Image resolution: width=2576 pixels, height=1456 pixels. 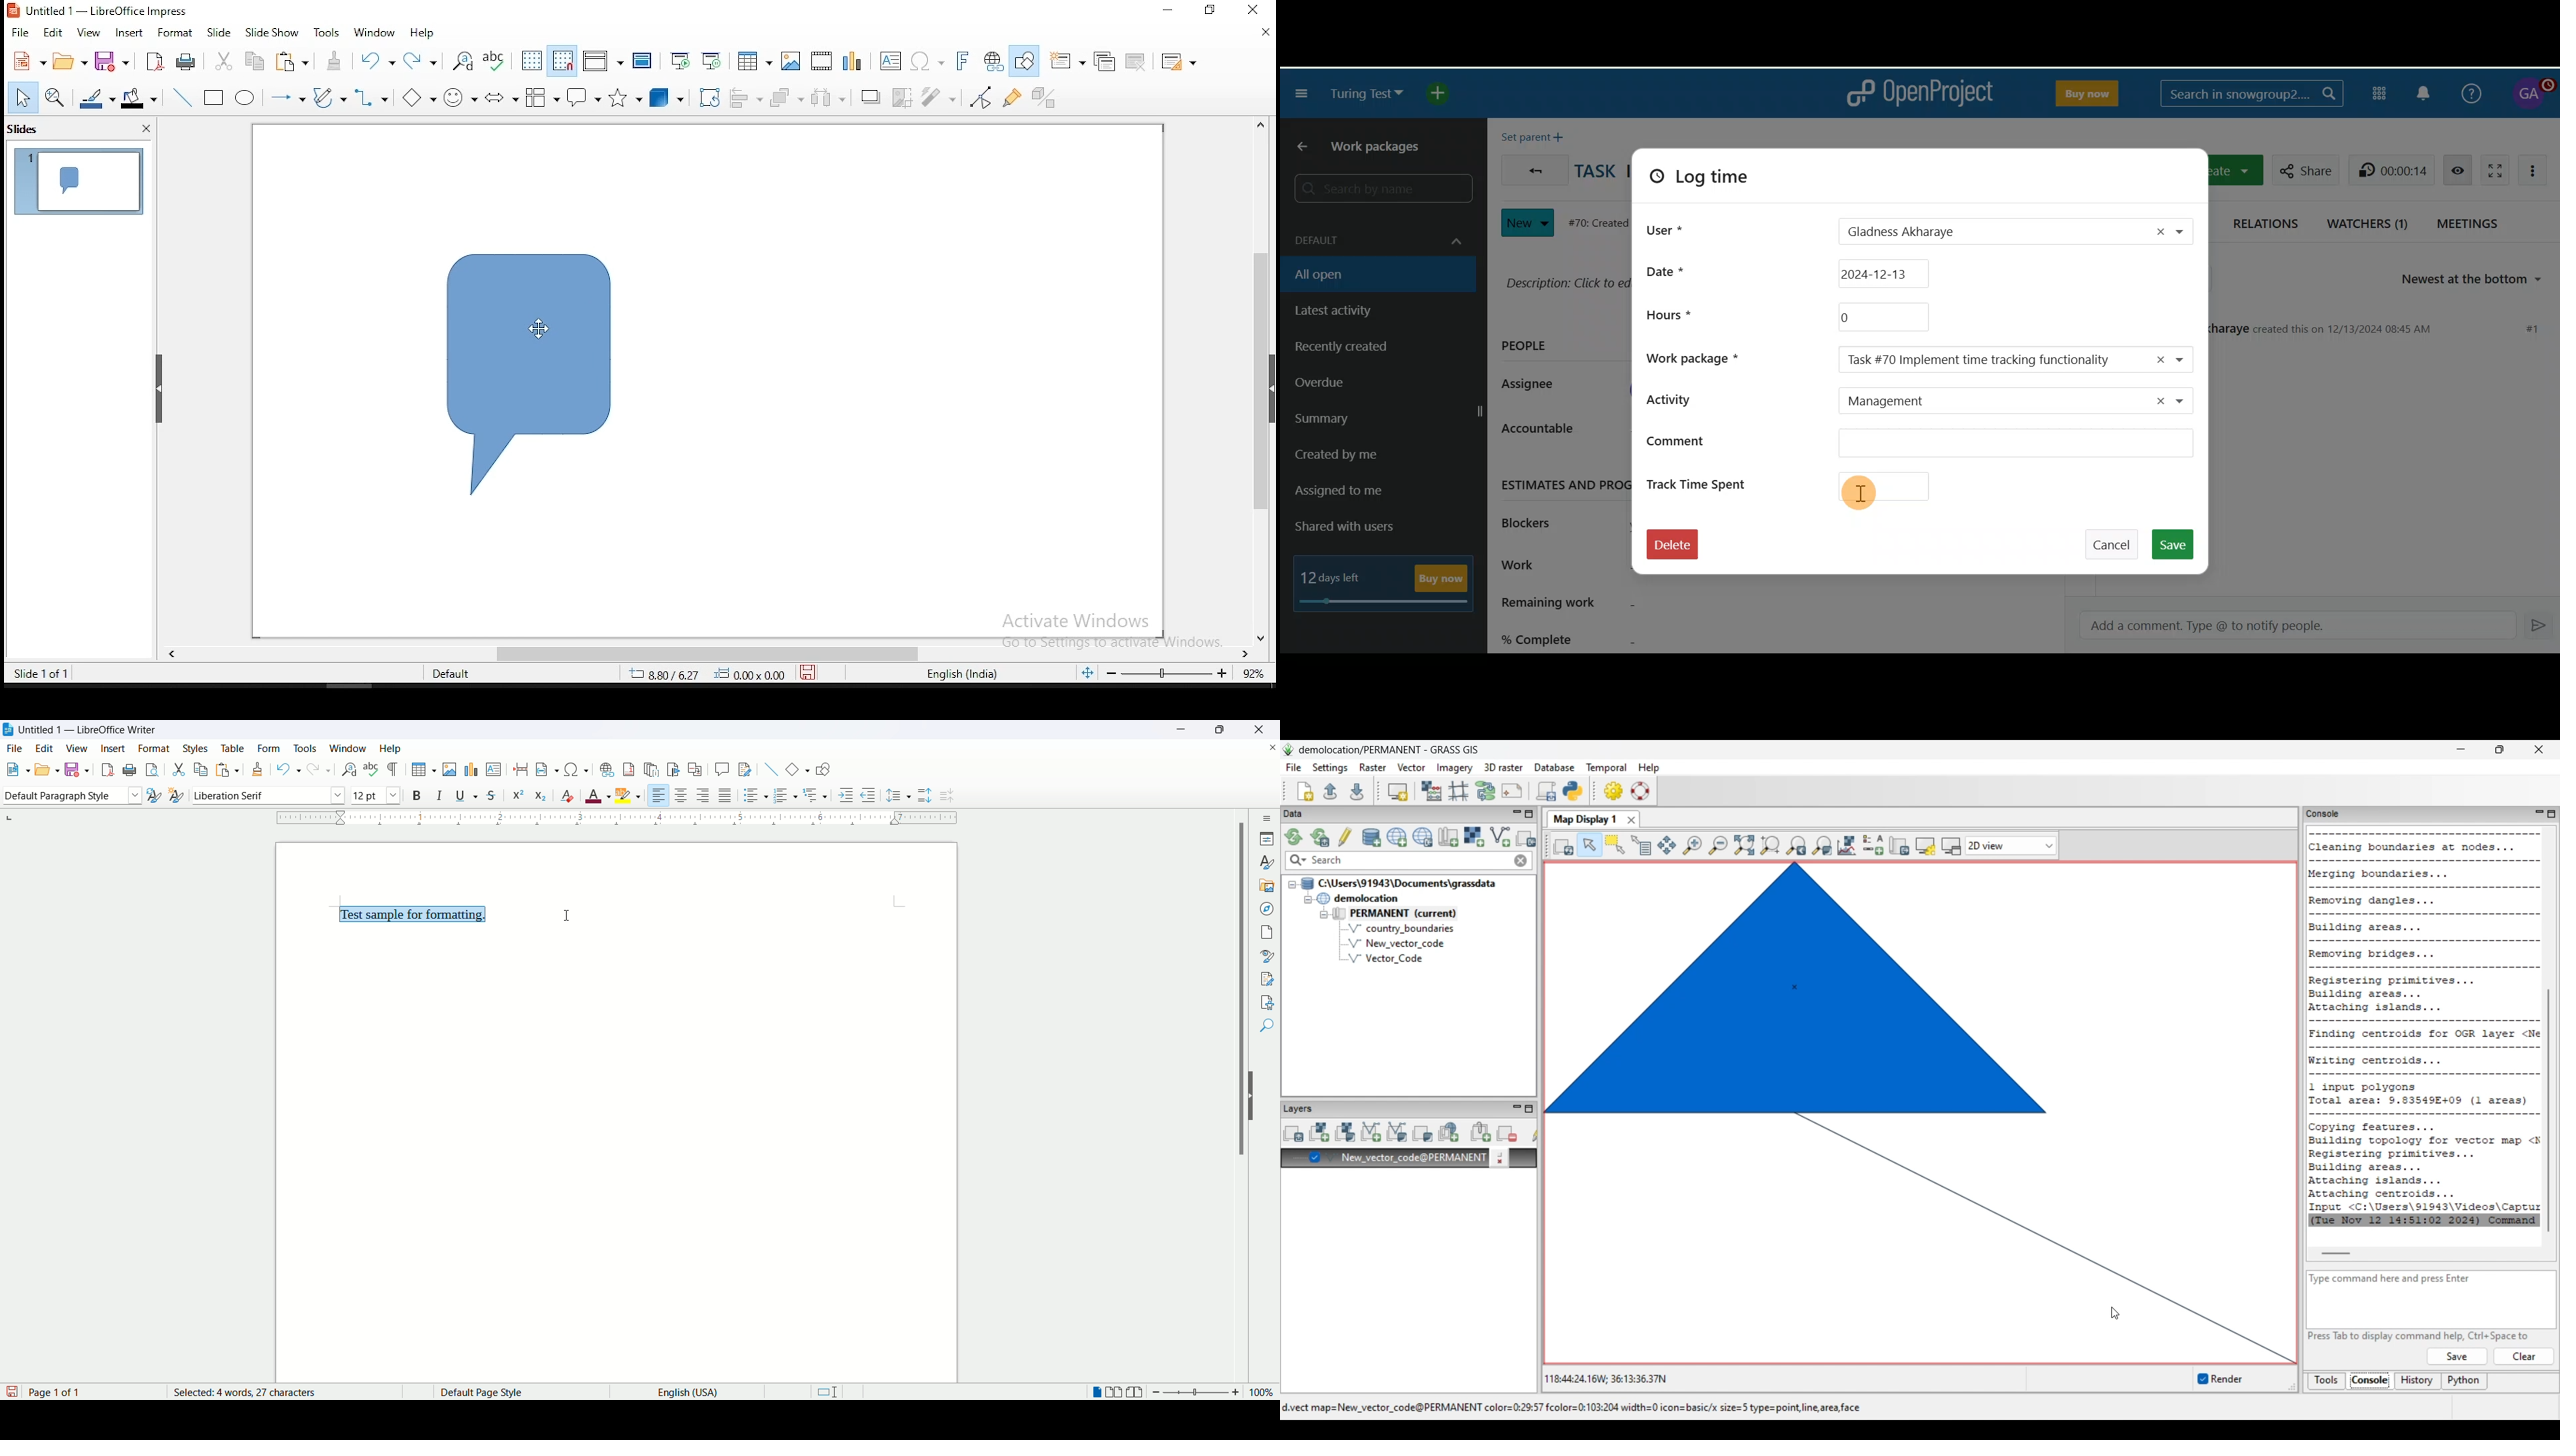 I want to click on 8.80/6.27, so click(x=669, y=675).